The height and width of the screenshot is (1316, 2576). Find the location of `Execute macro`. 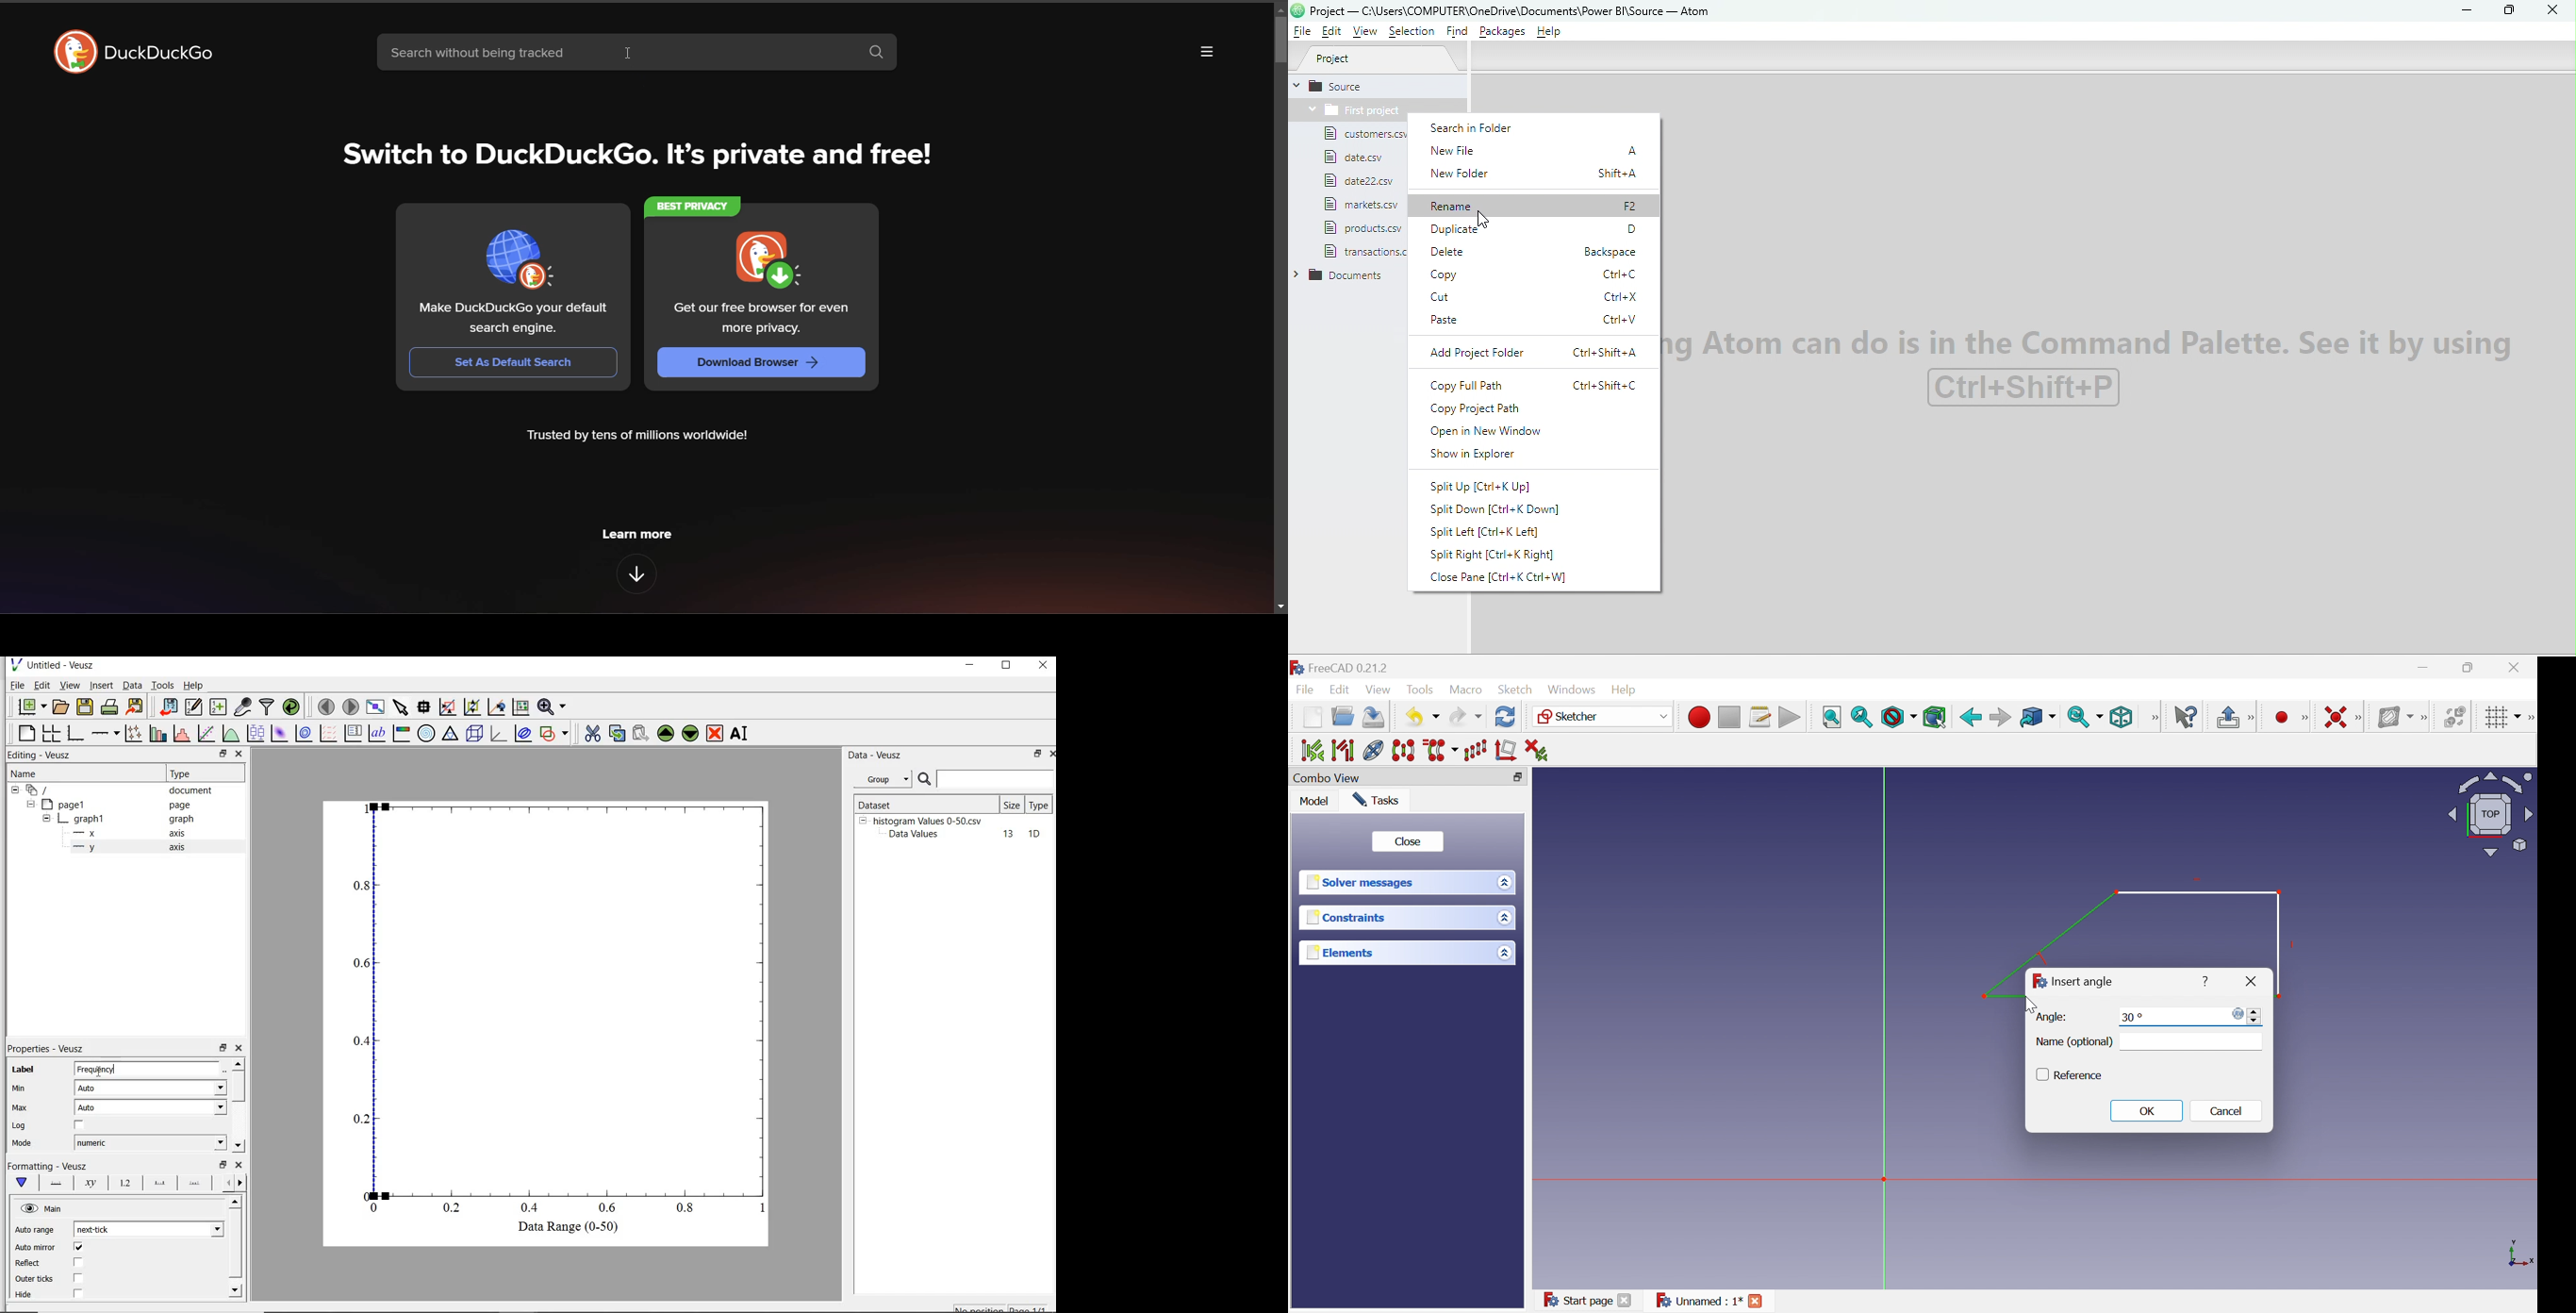

Execute macro is located at coordinates (1789, 717).